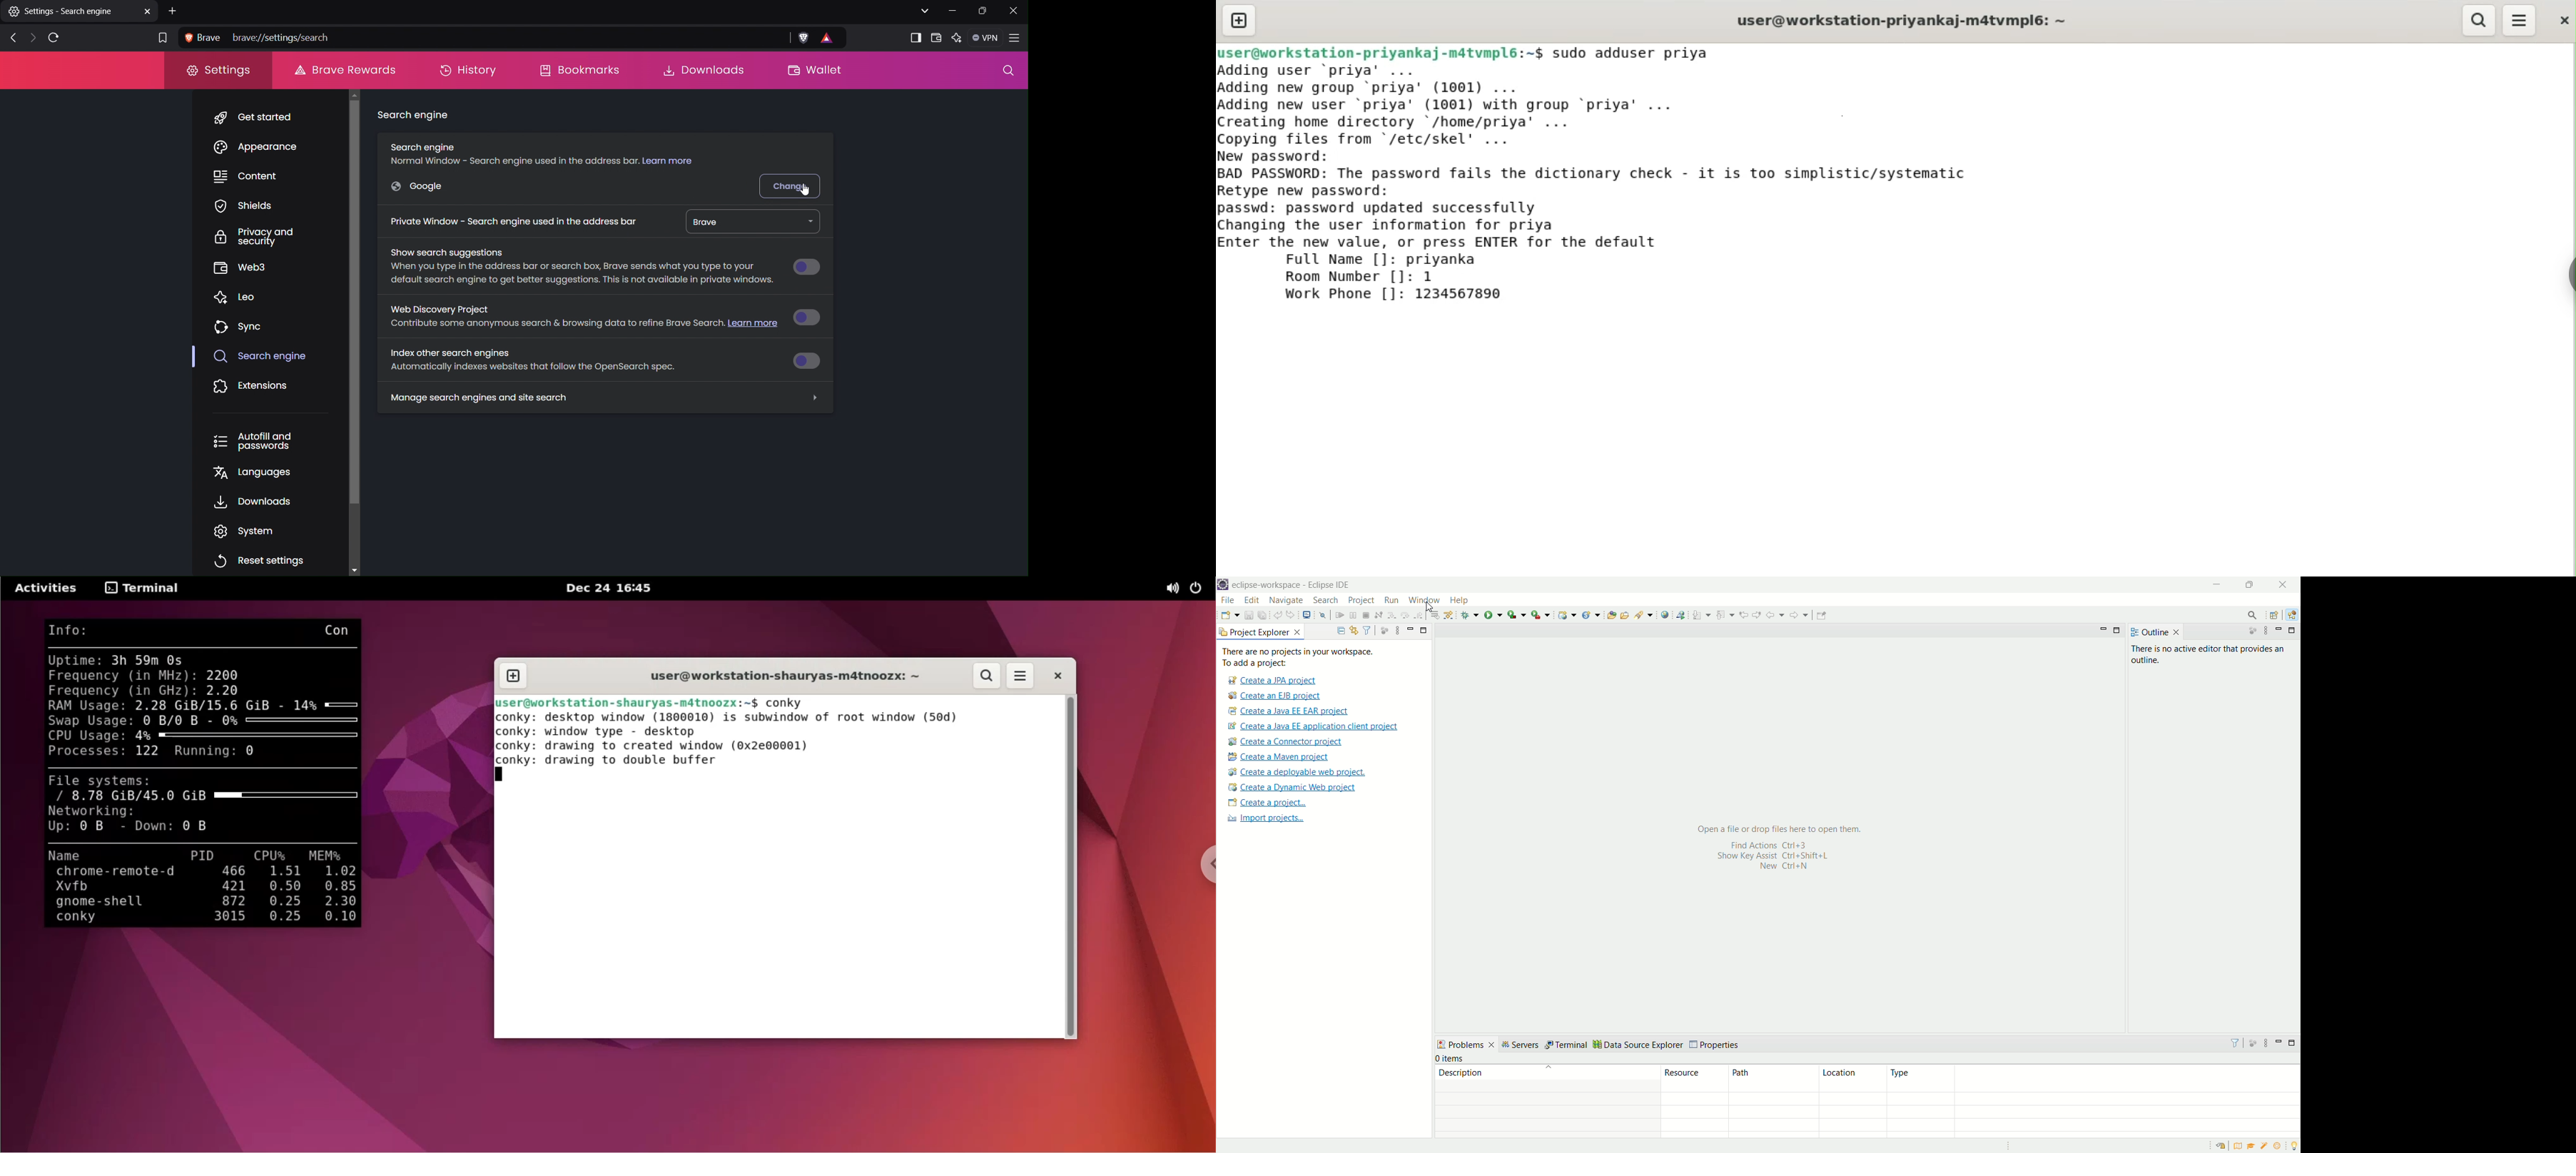 This screenshot has height=1176, width=2576. I want to click on Settings, so click(217, 70).